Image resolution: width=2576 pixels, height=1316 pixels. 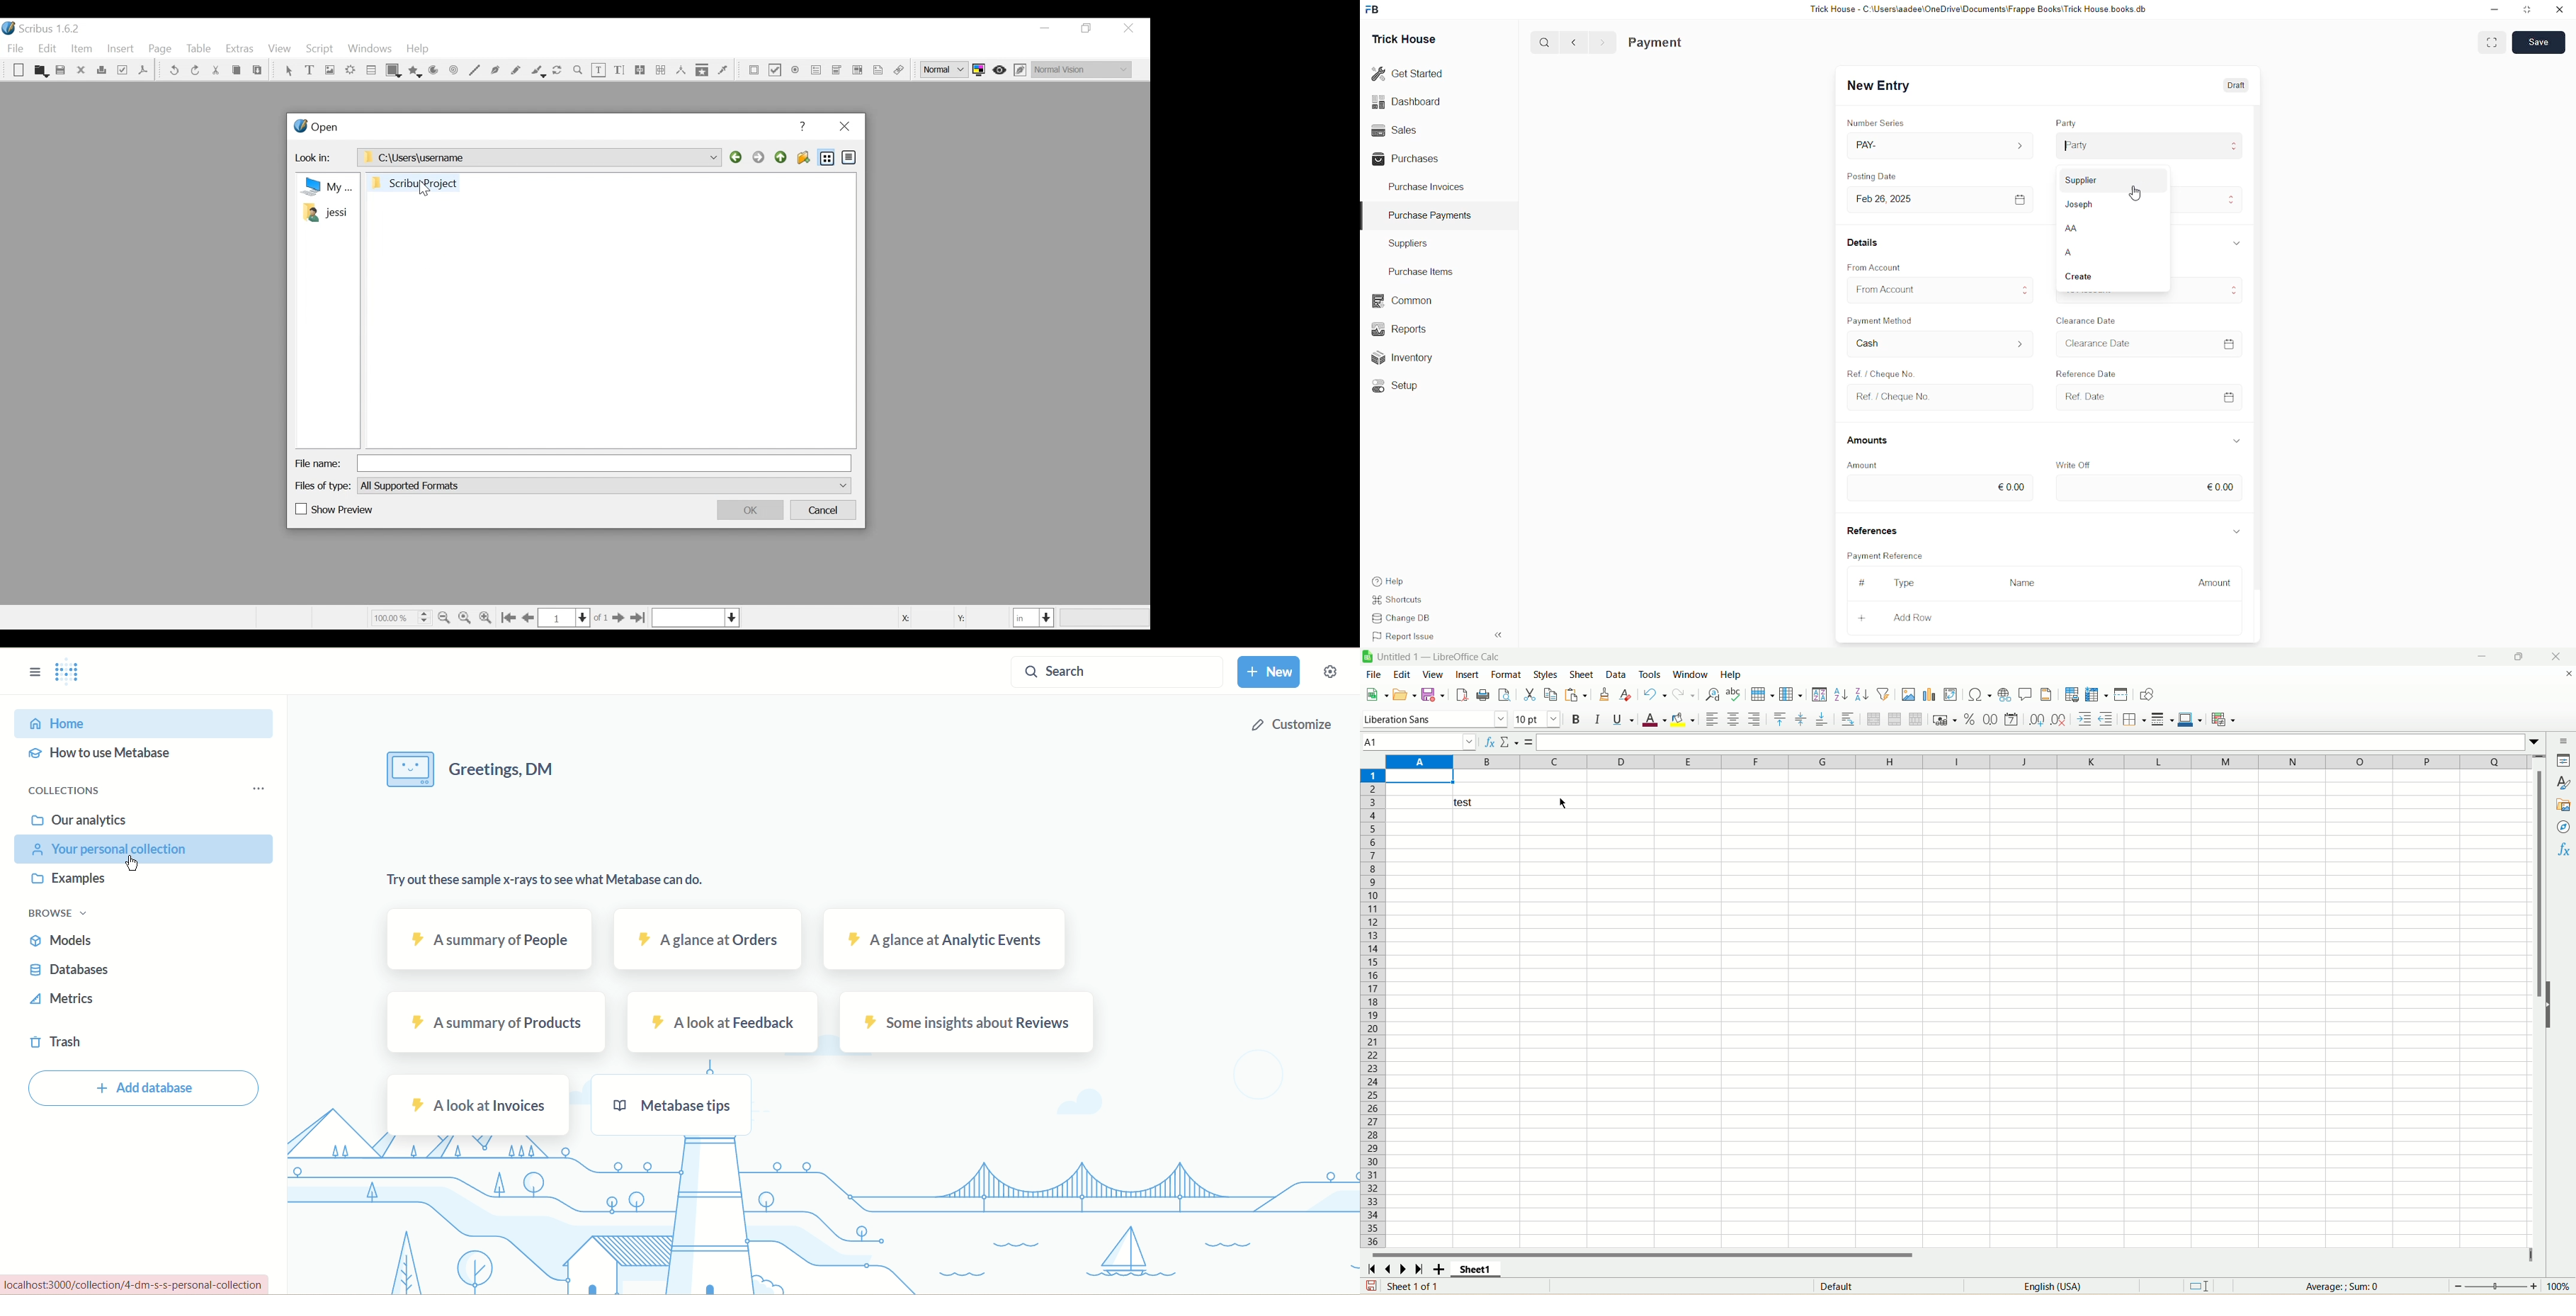 I want to click on Save, so click(x=2537, y=43).